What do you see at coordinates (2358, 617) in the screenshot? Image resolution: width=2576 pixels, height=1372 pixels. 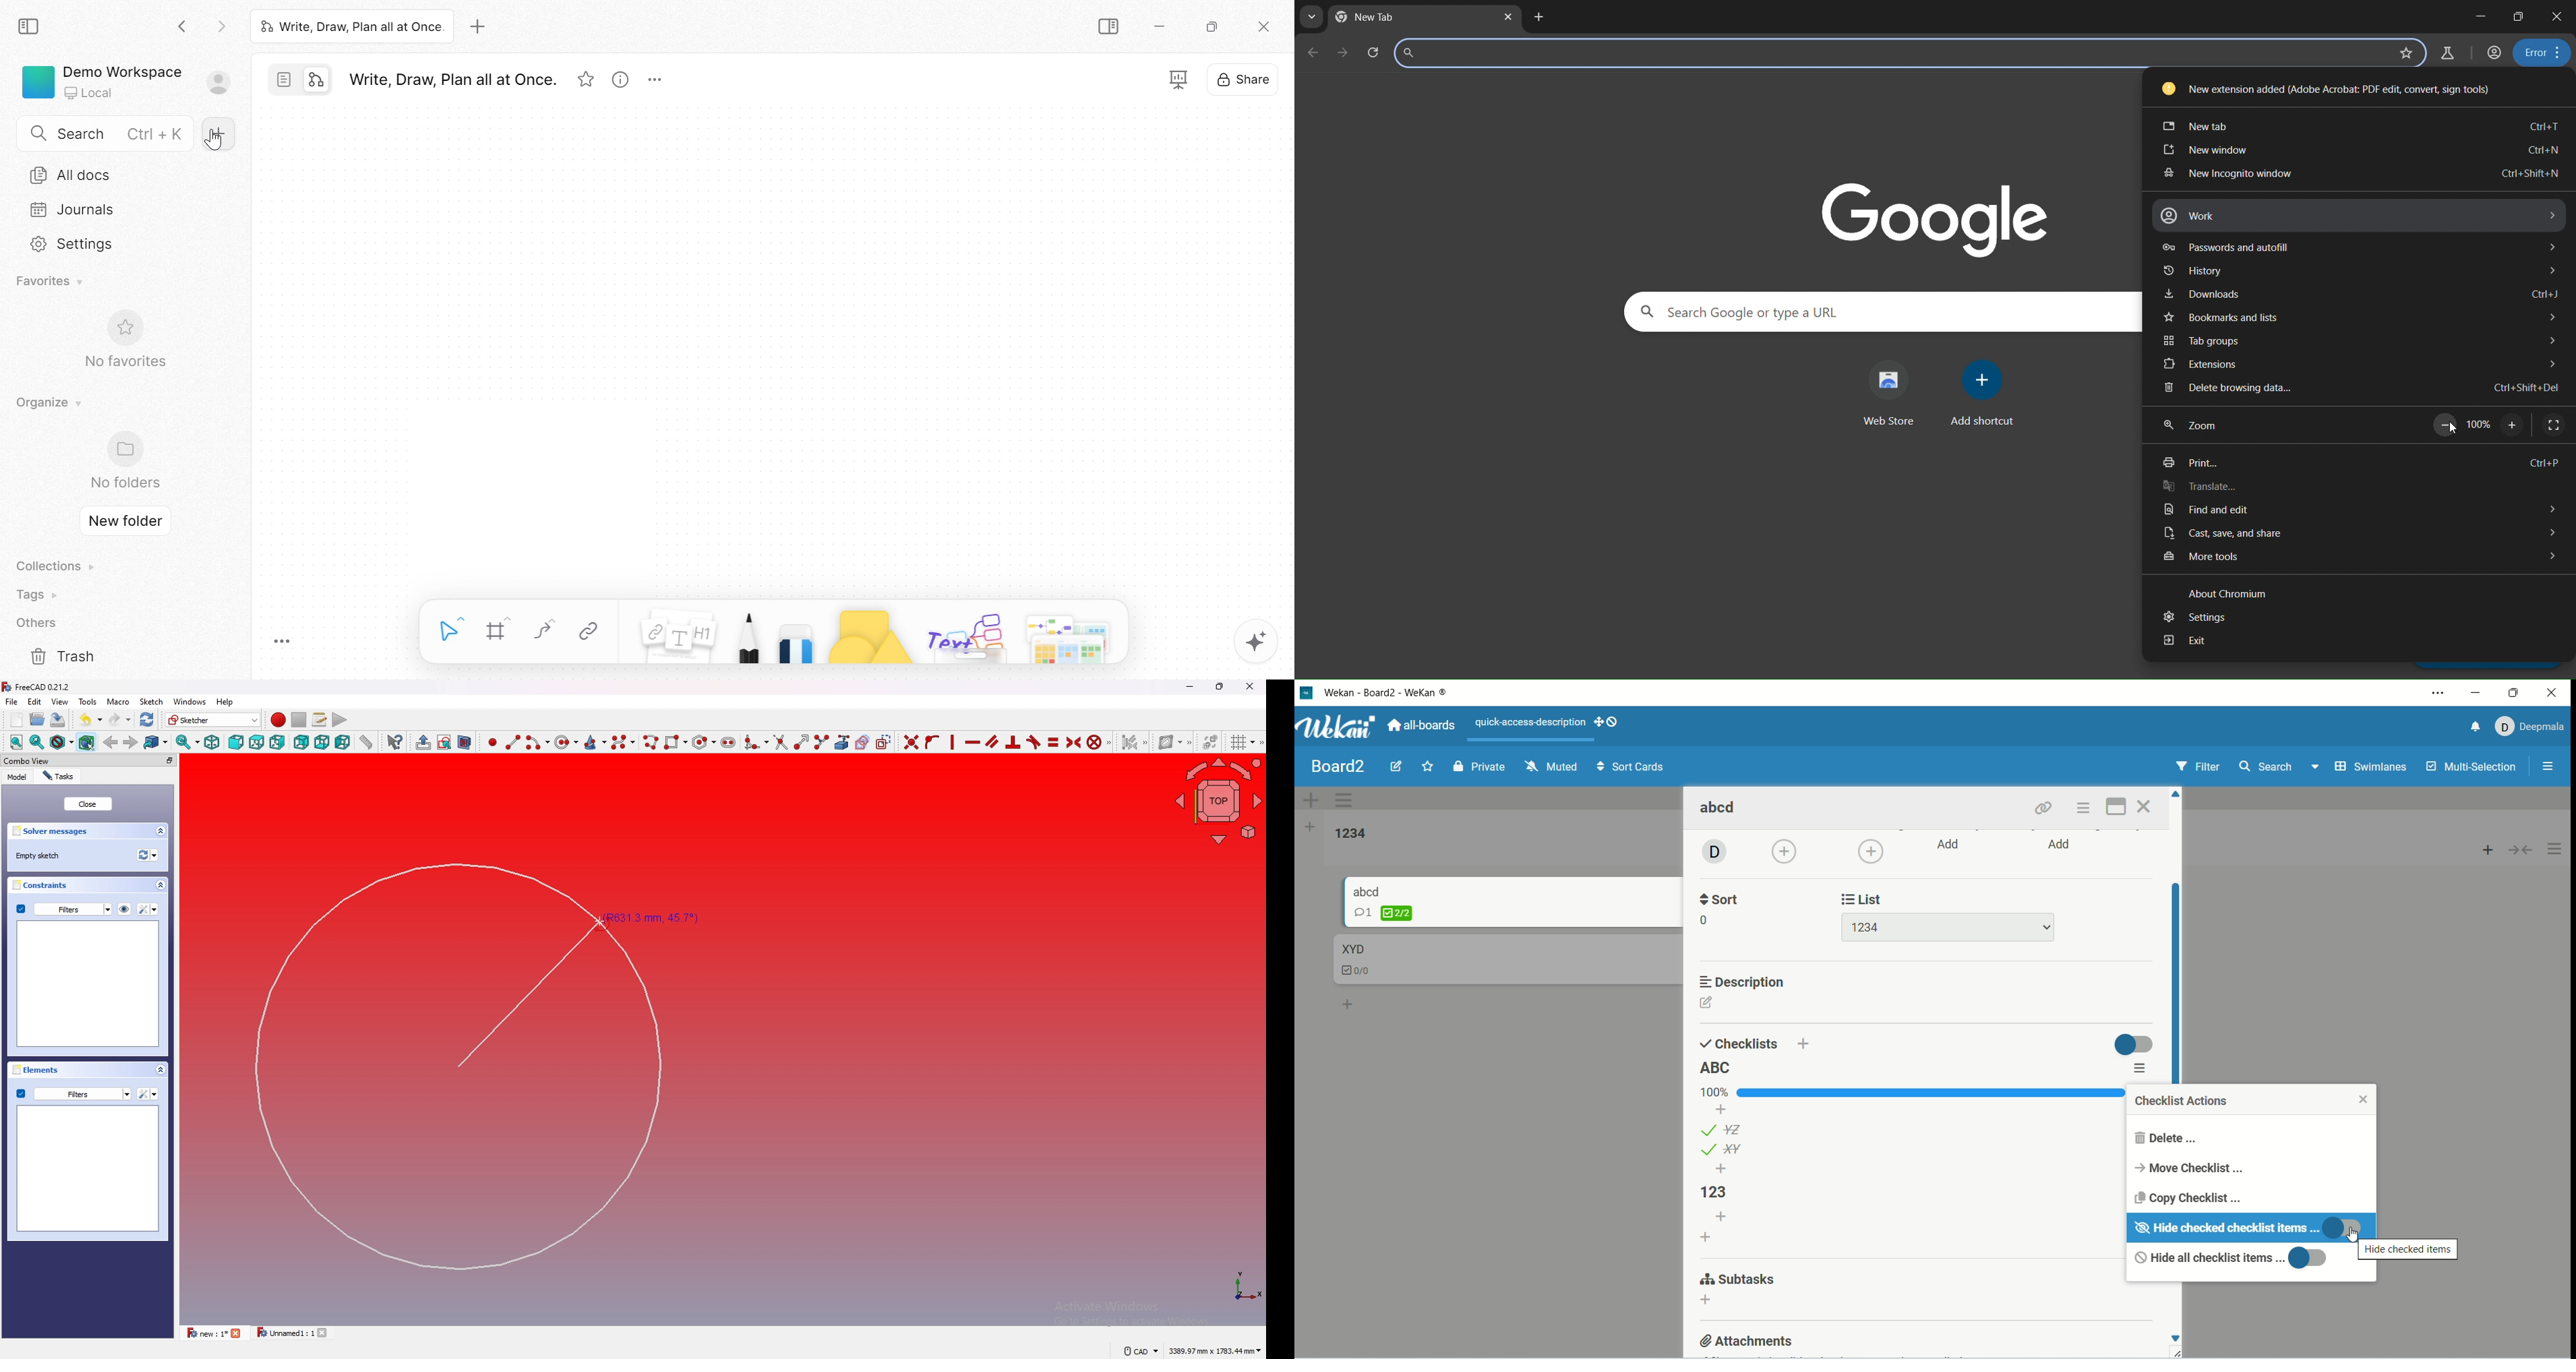 I see `settings` at bounding box center [2358, 617].